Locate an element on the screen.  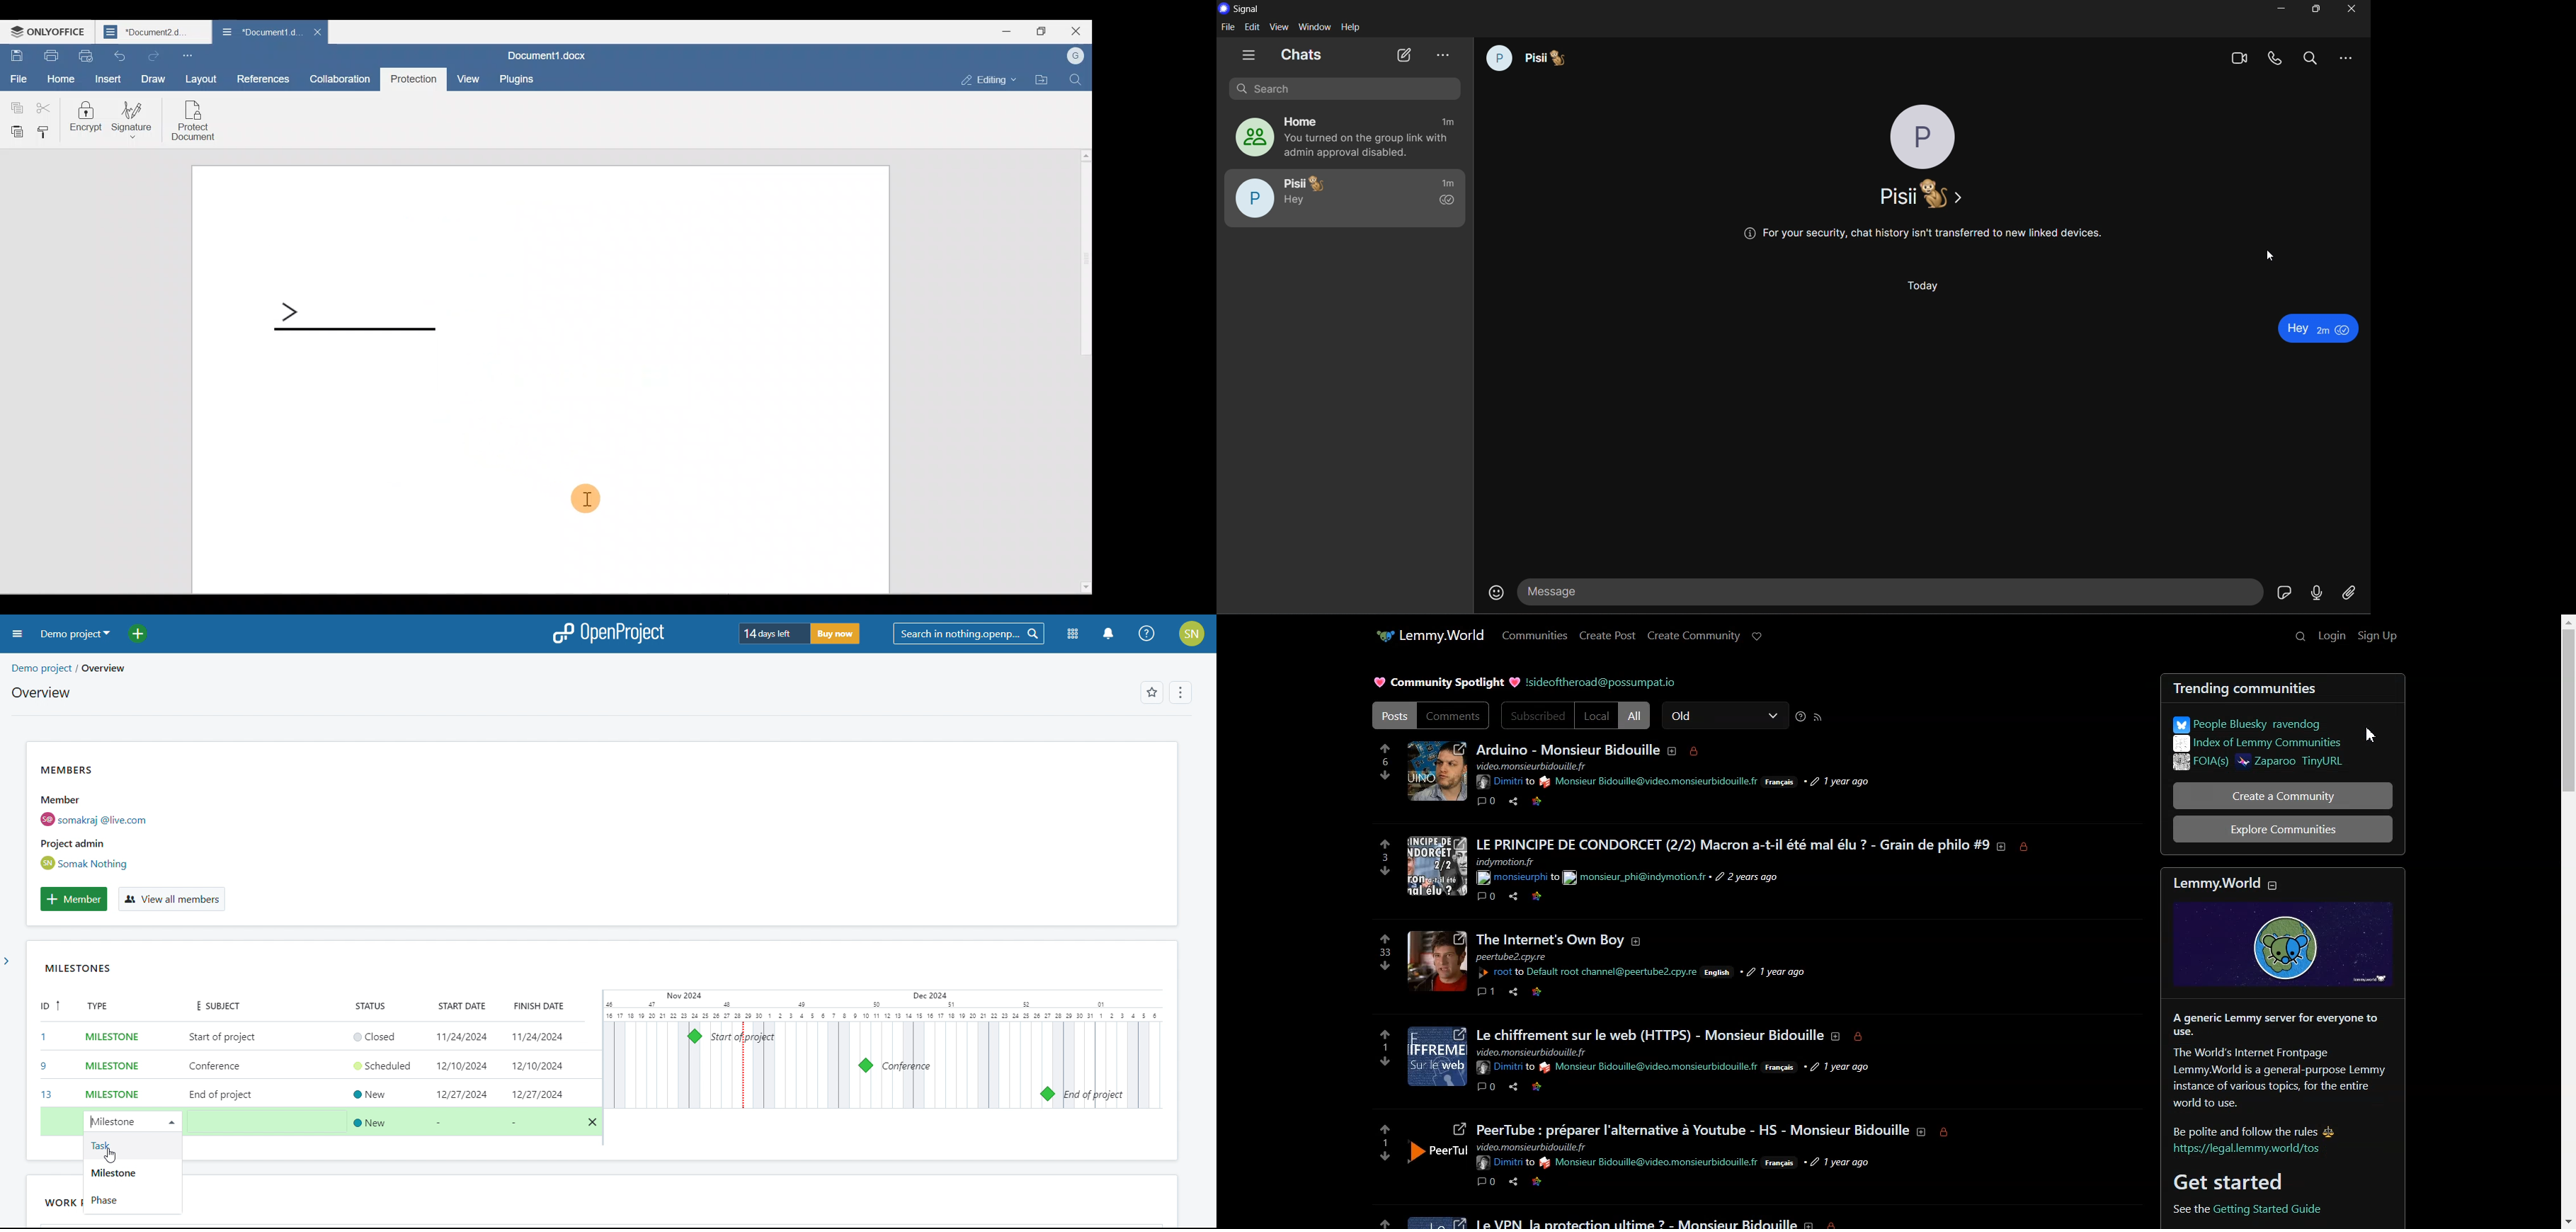
6 is located at coordinates (1385, 760).